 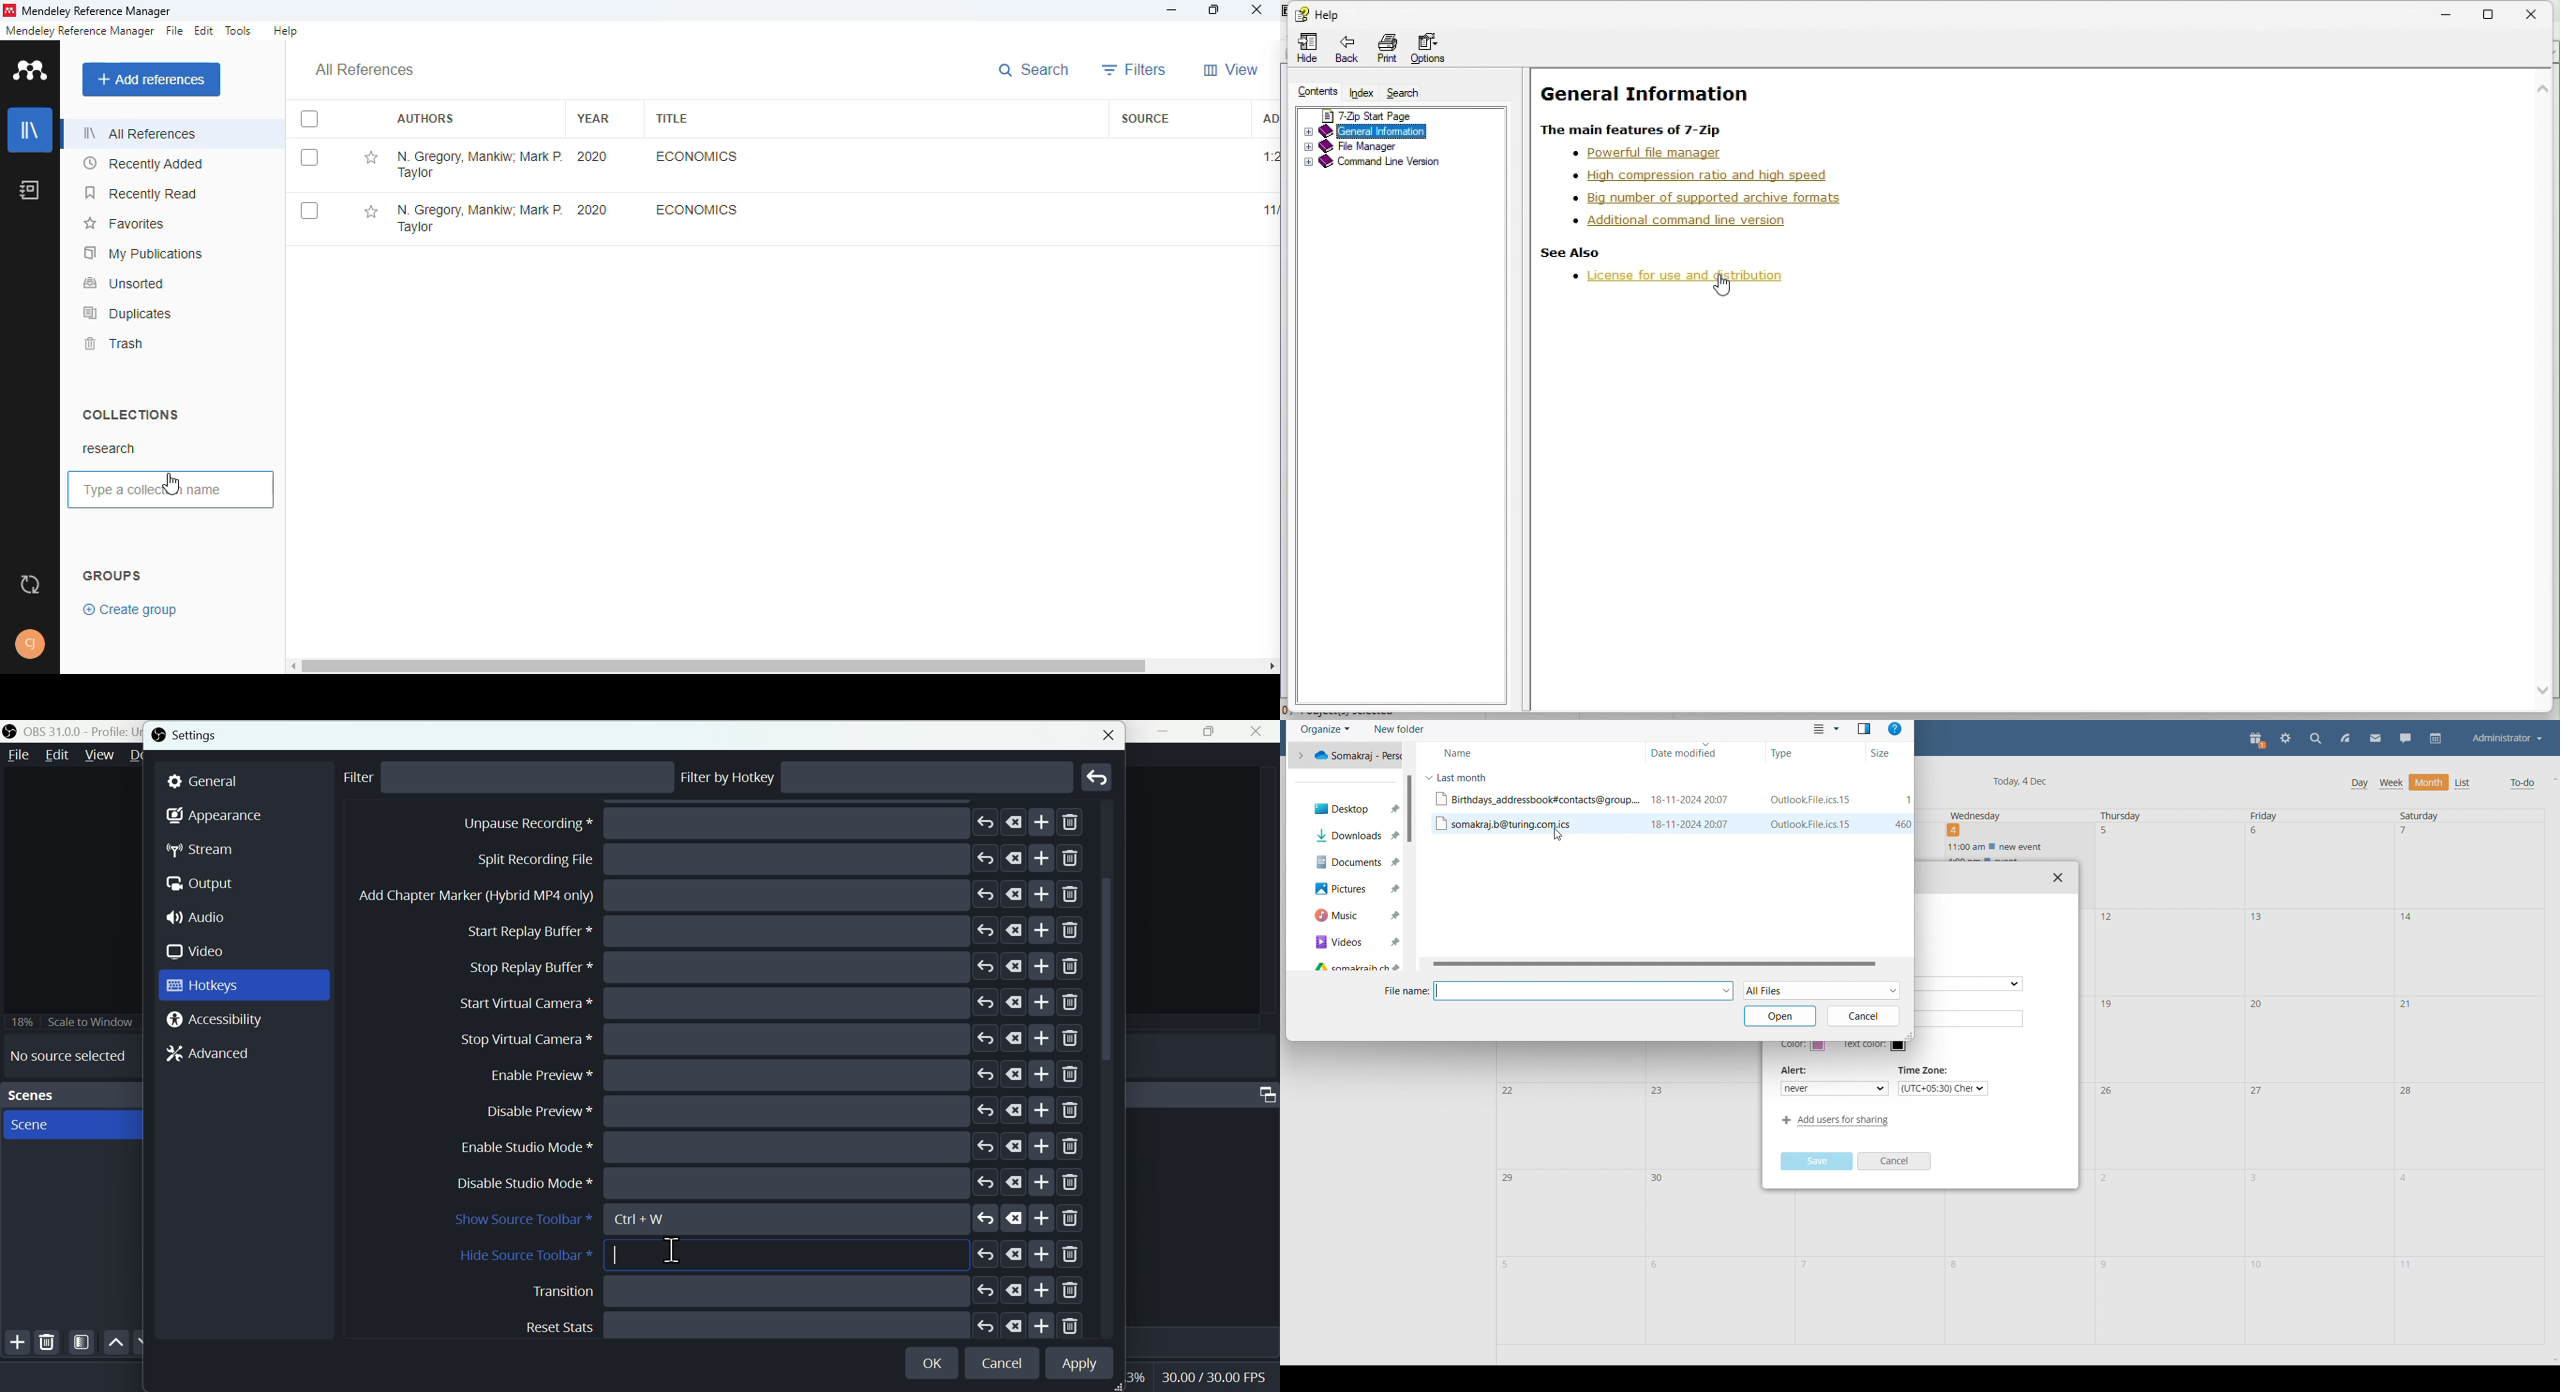 I want to click on minimize, so click(x=1173, y=10).